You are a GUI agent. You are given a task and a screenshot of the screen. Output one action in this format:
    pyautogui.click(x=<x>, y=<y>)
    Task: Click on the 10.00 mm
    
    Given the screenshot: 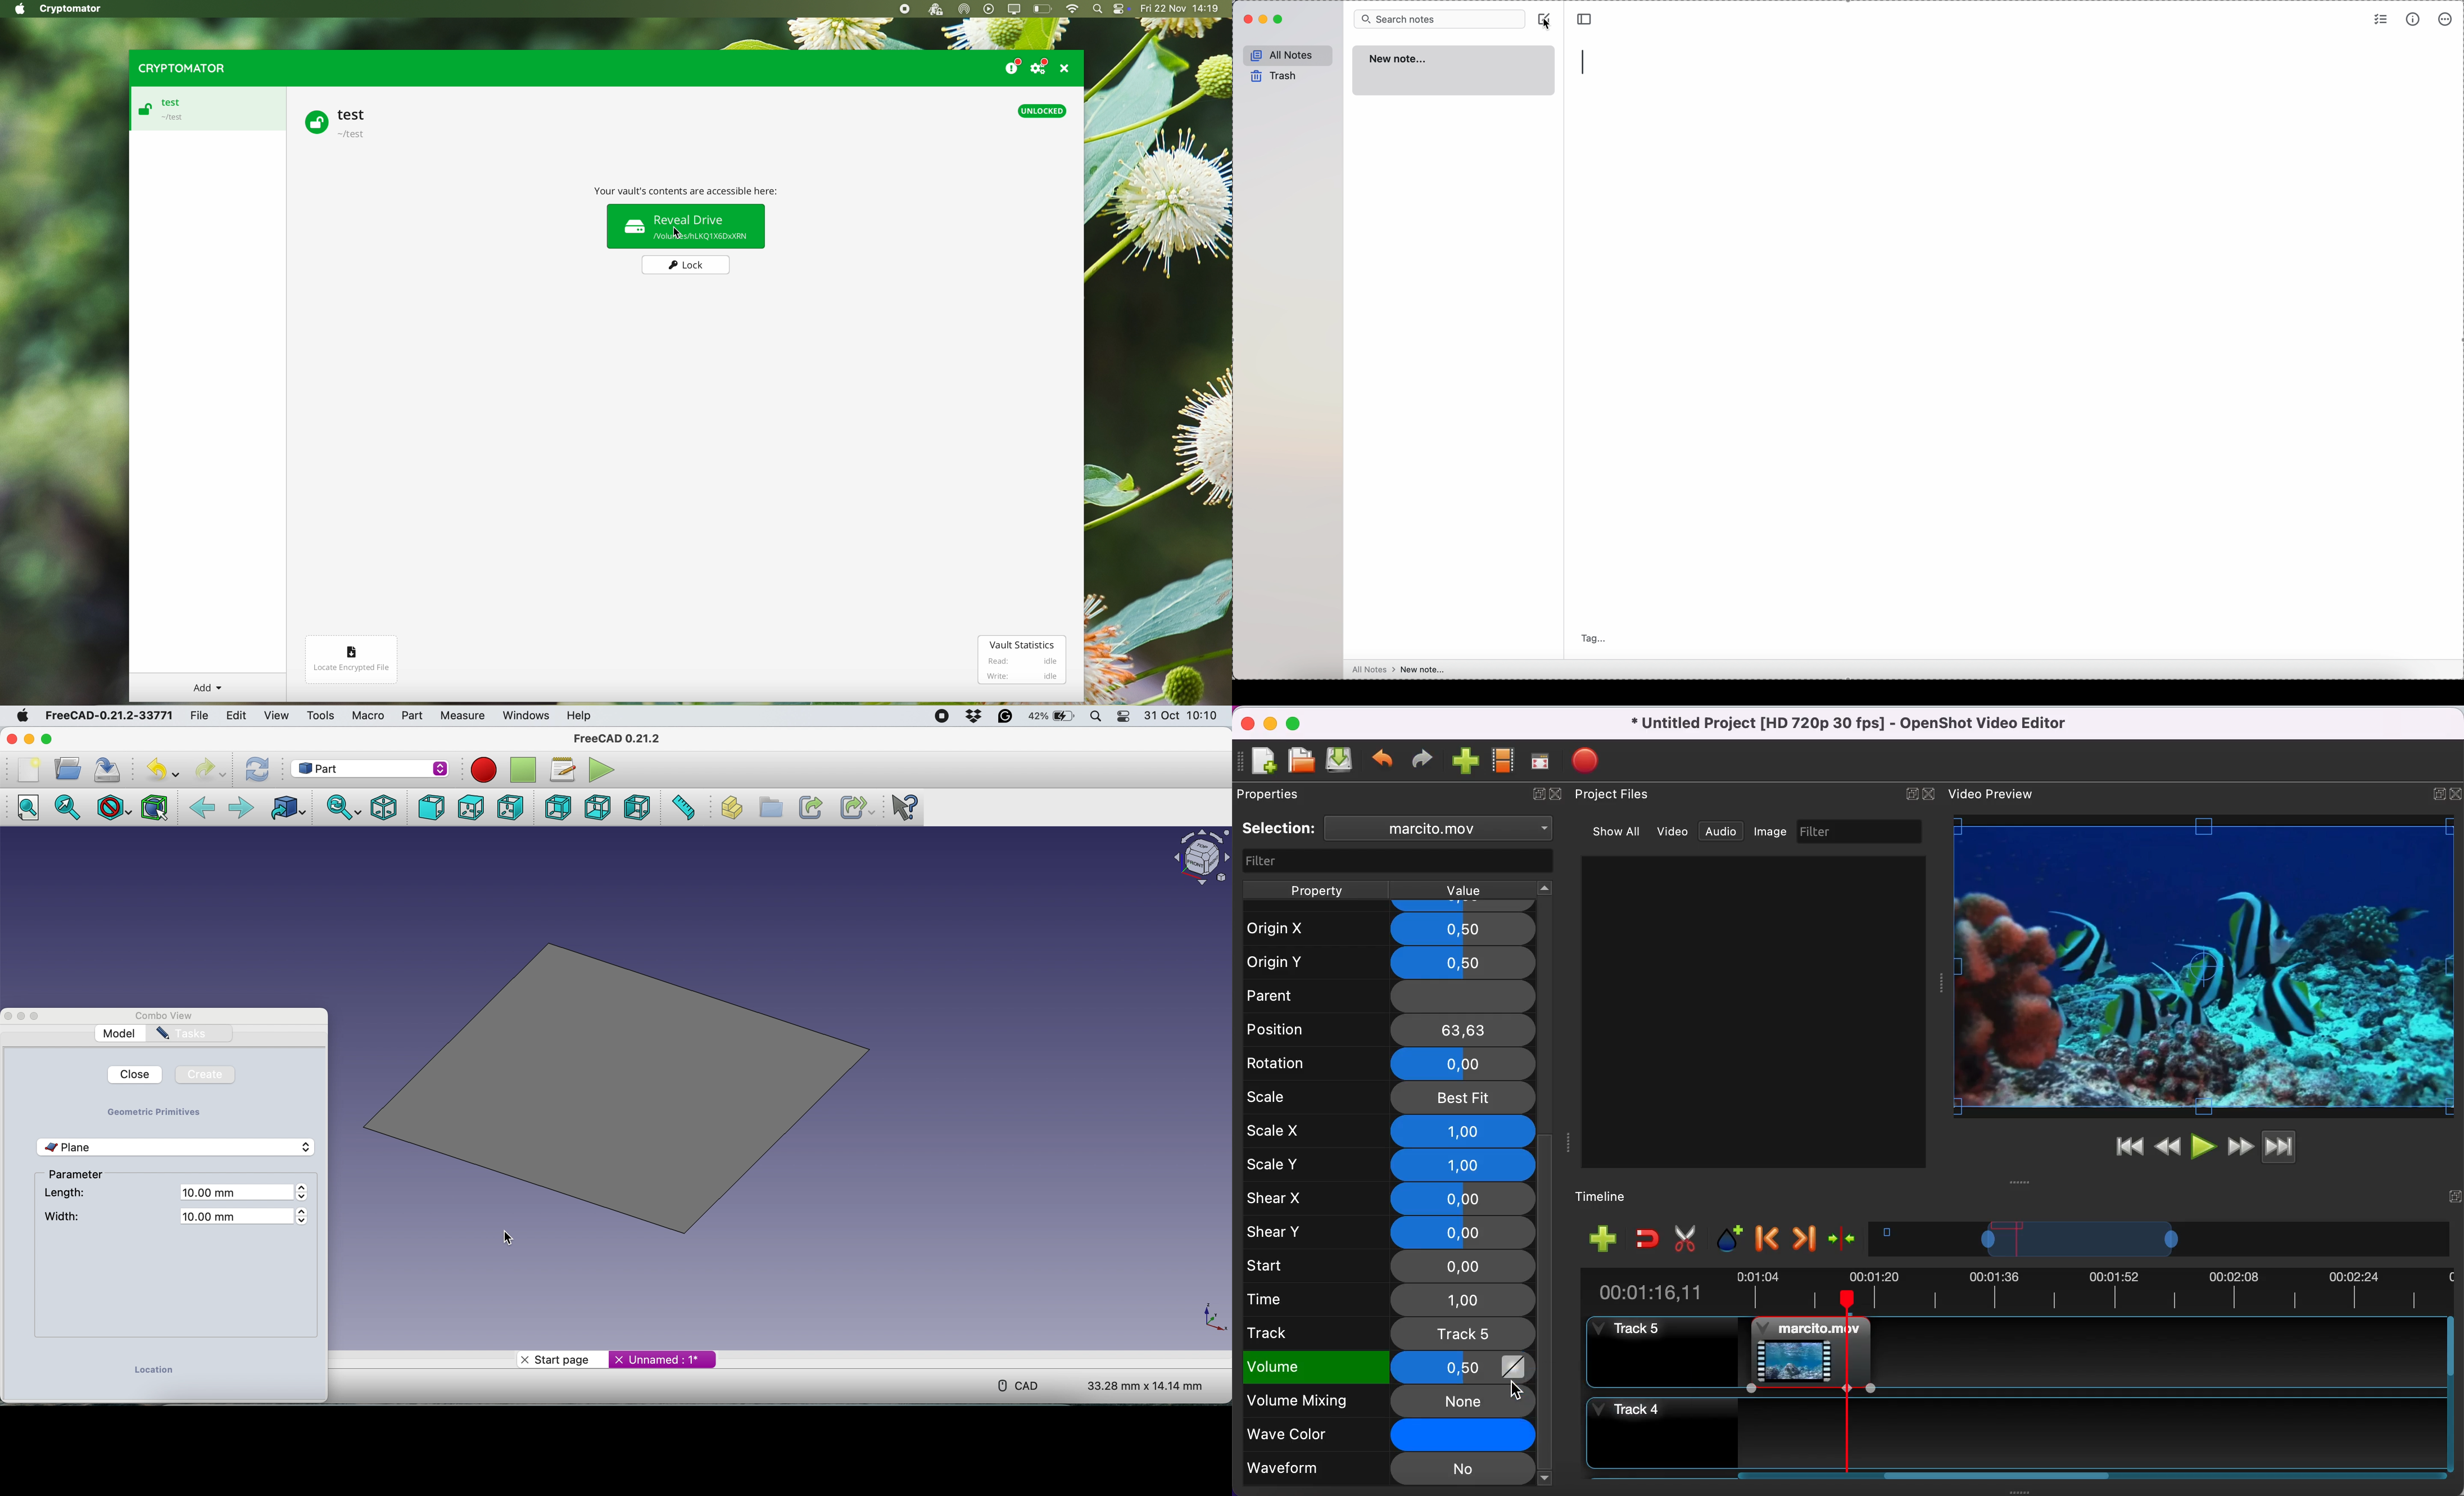 What is the action you would take?
    pyautogui.click(x=242, y=1219)
    